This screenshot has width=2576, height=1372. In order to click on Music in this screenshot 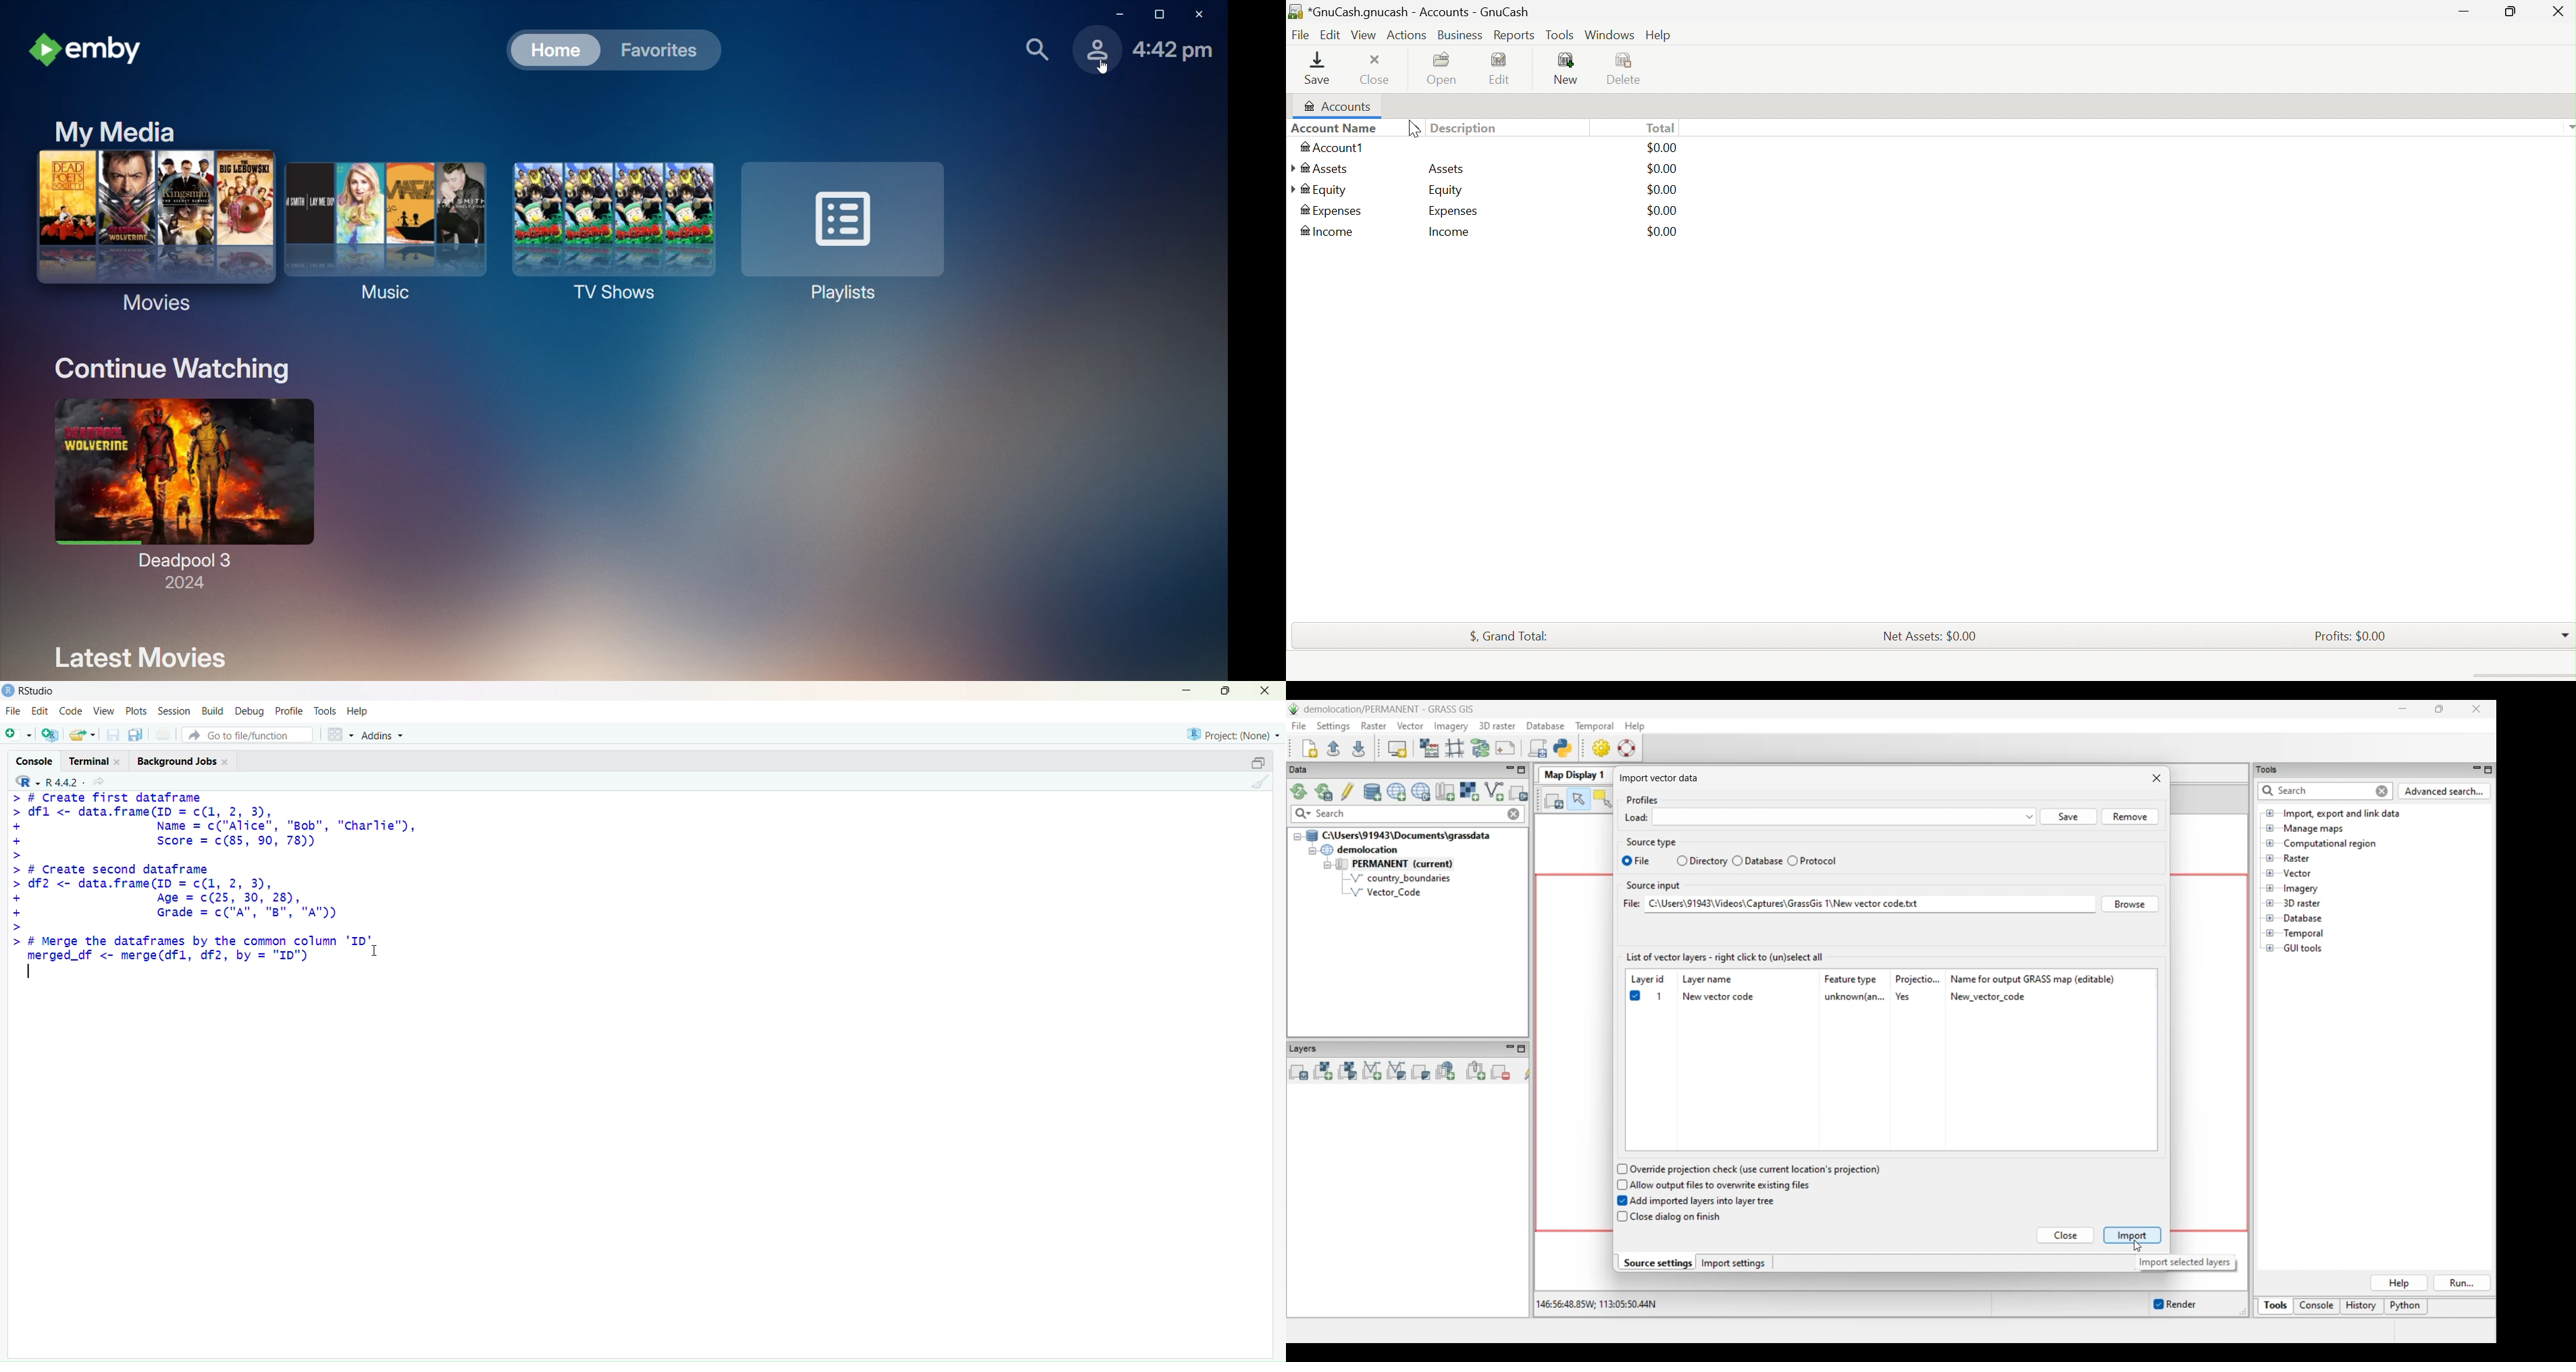, I will do `click(385, 231)`.